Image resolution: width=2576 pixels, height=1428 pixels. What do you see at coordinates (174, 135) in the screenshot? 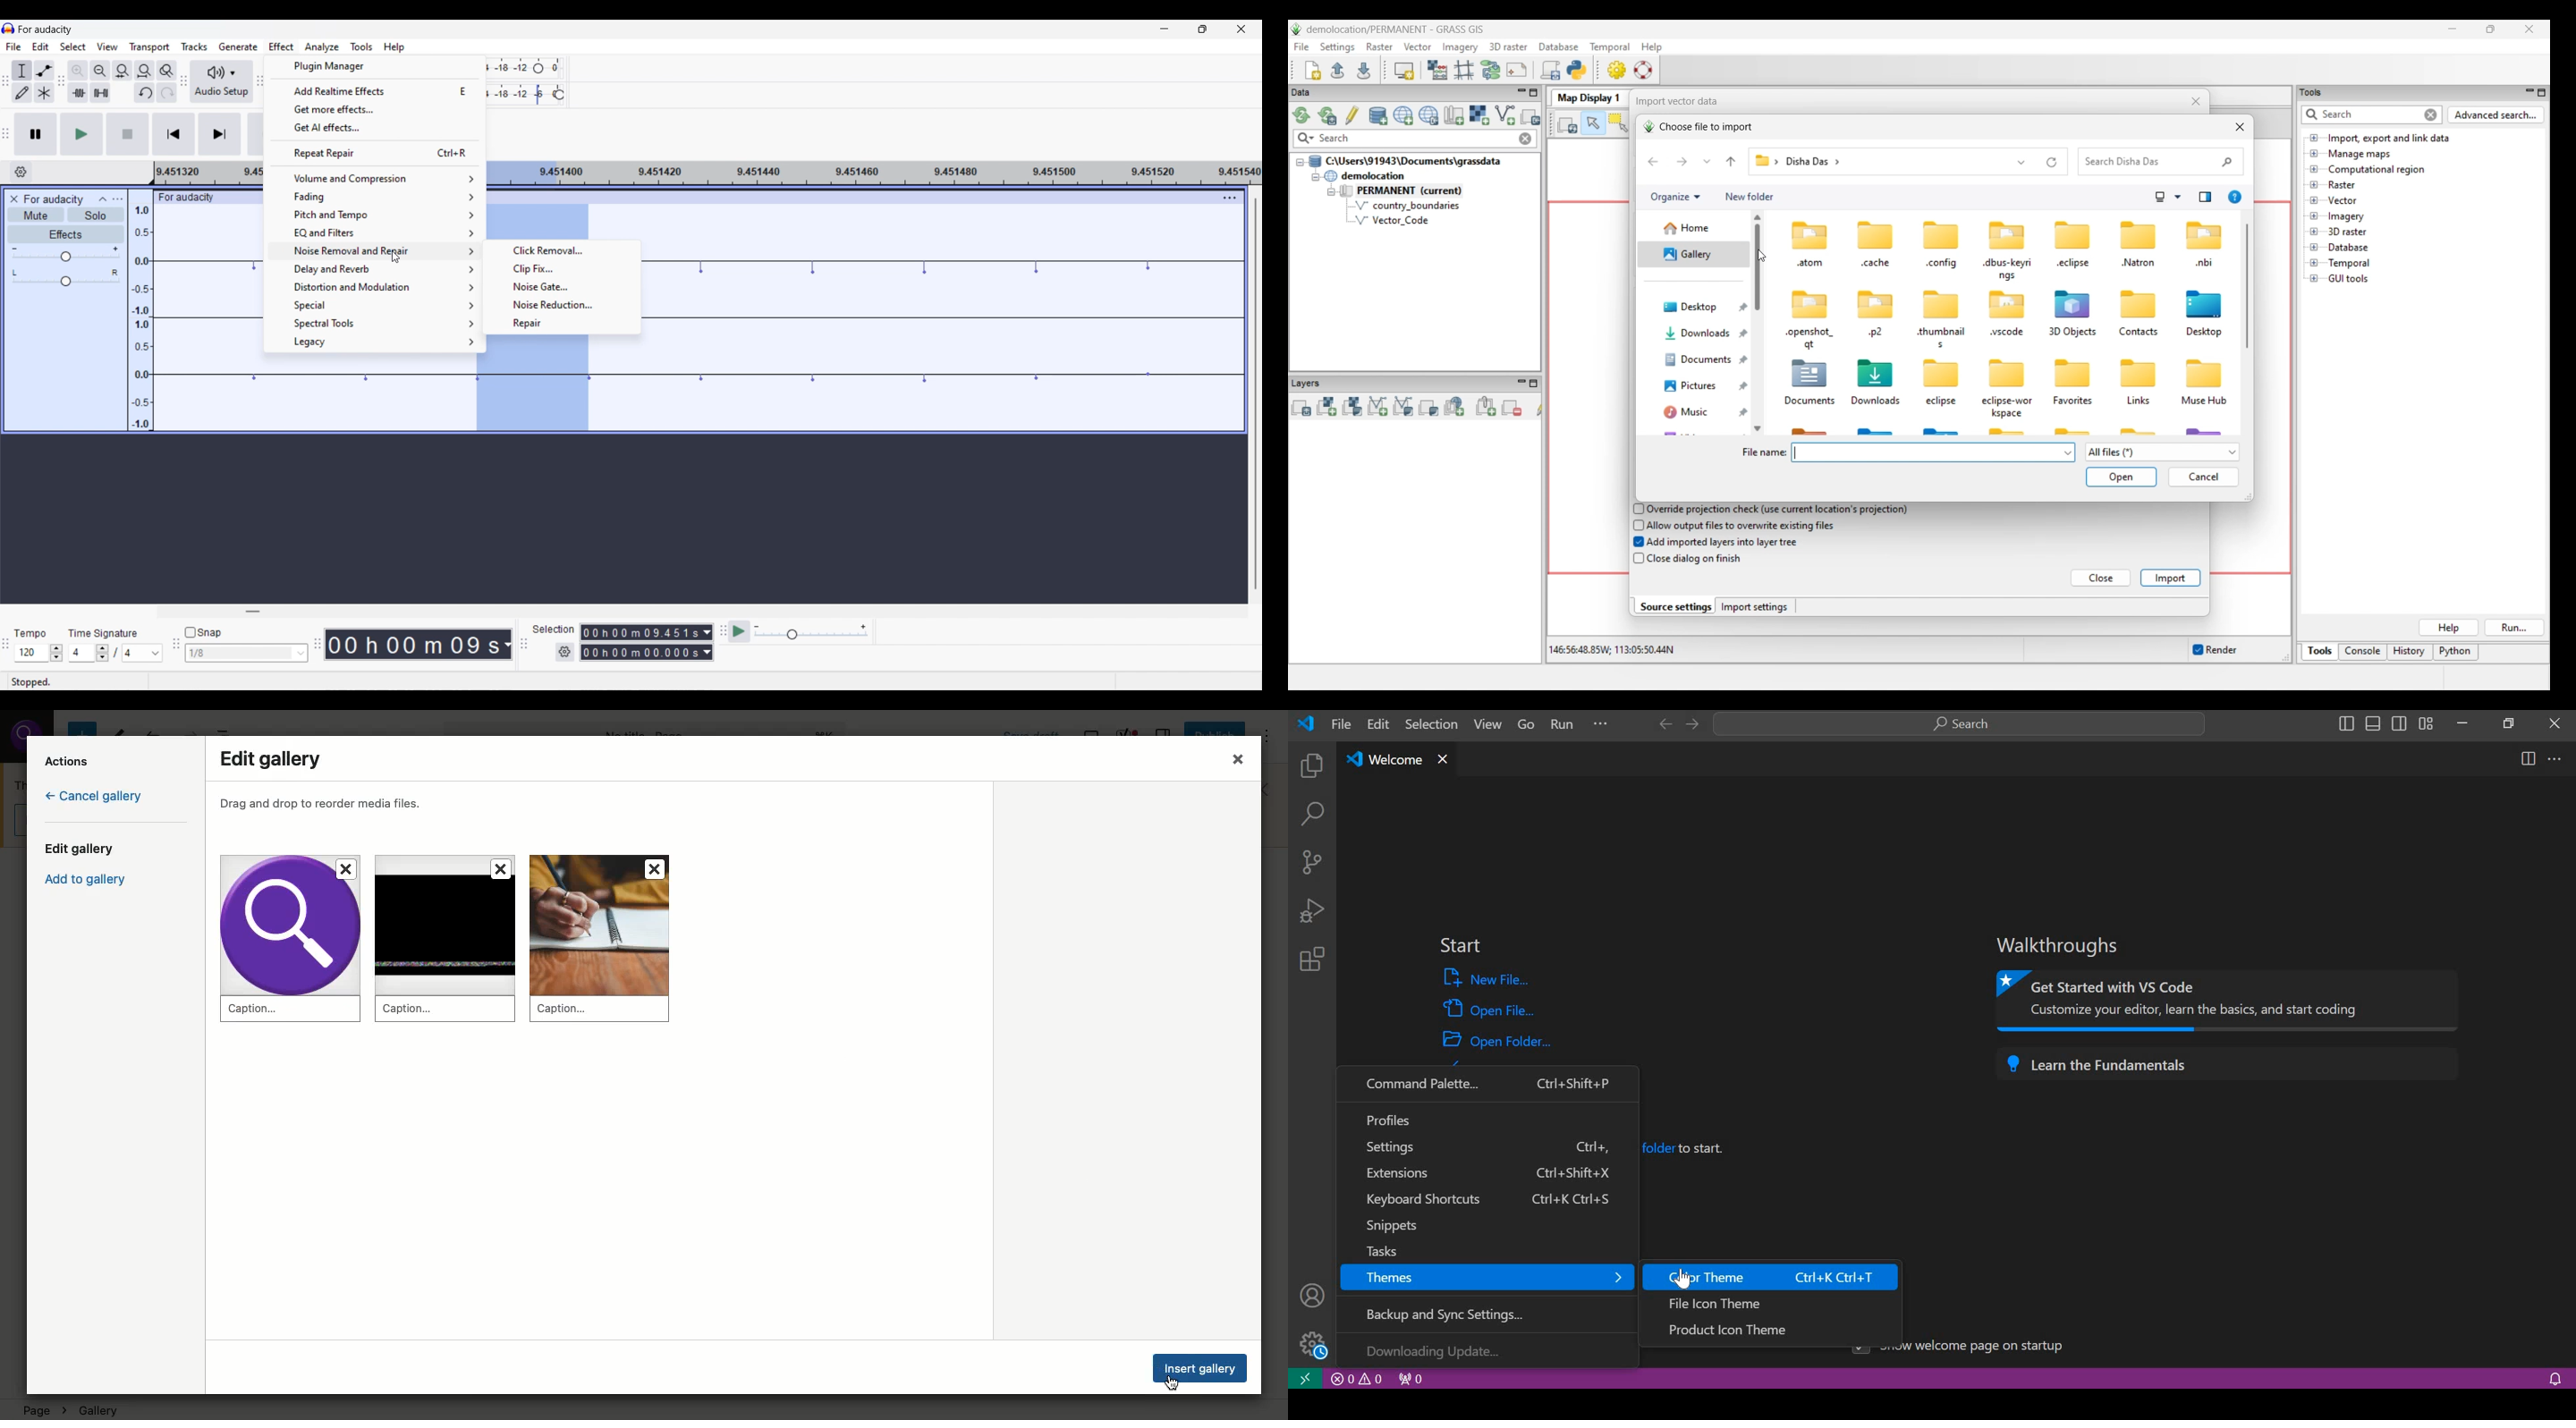
I see `Skip/Select to start` at bounding box center [174, 135].